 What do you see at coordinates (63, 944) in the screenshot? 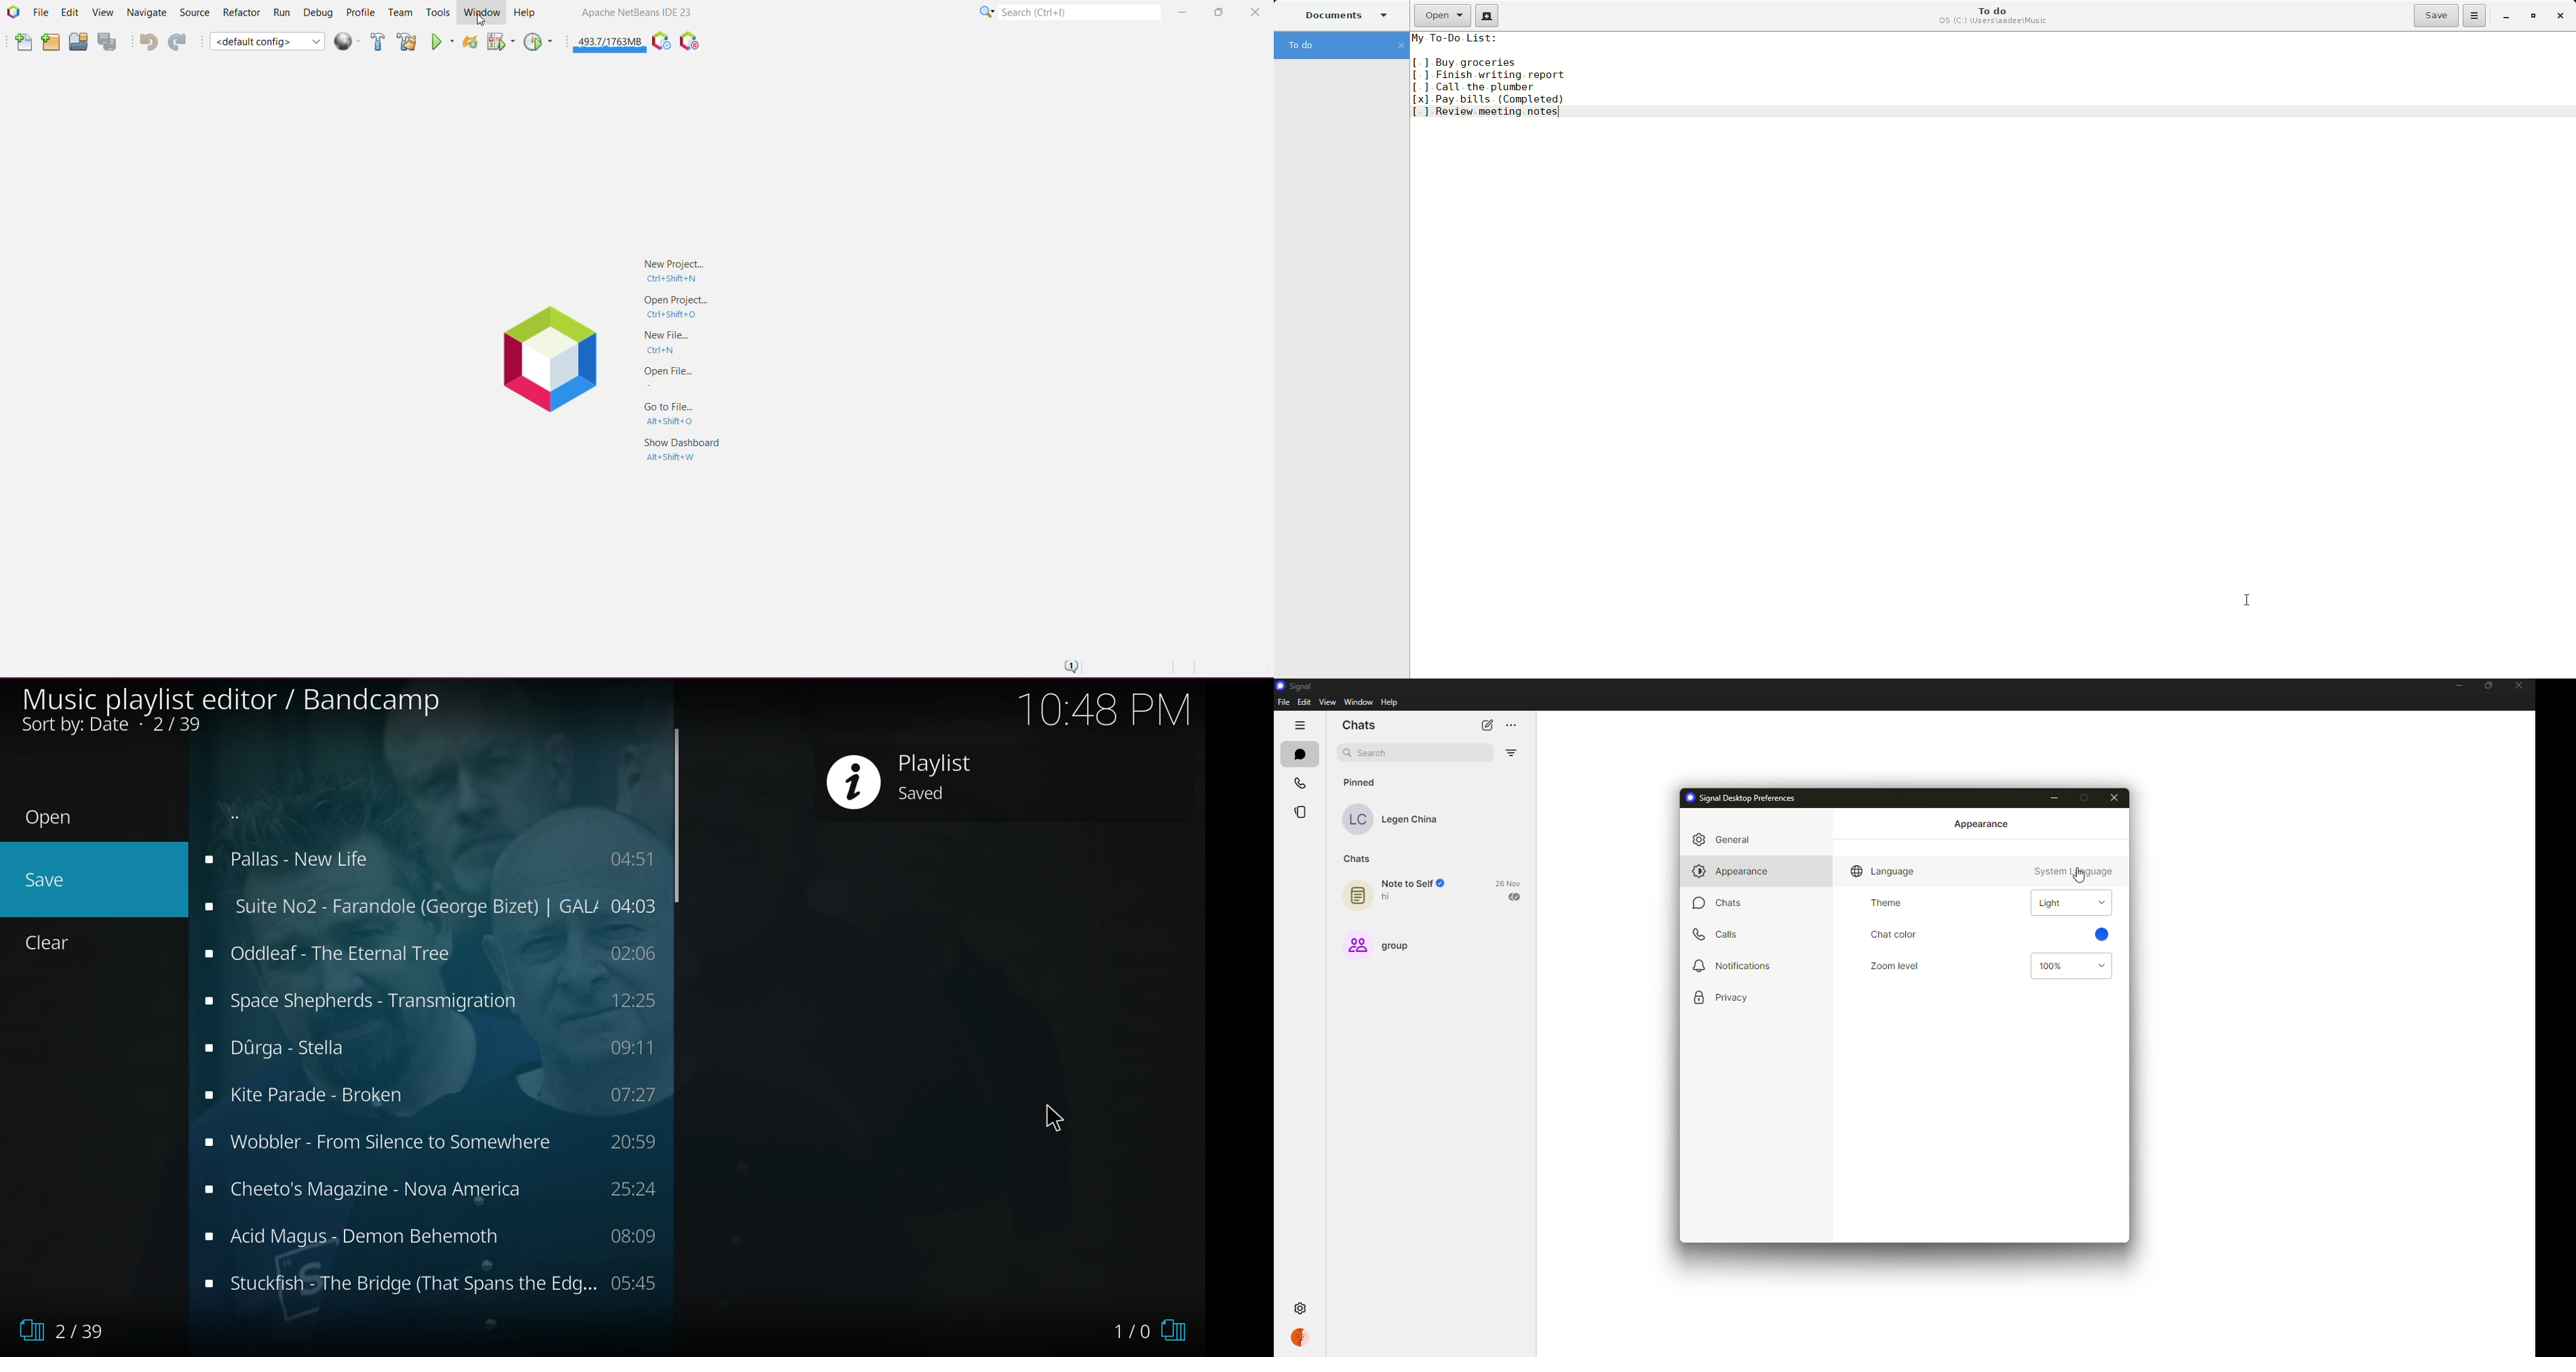
I see `Clear` at bounding box center [63, 944].